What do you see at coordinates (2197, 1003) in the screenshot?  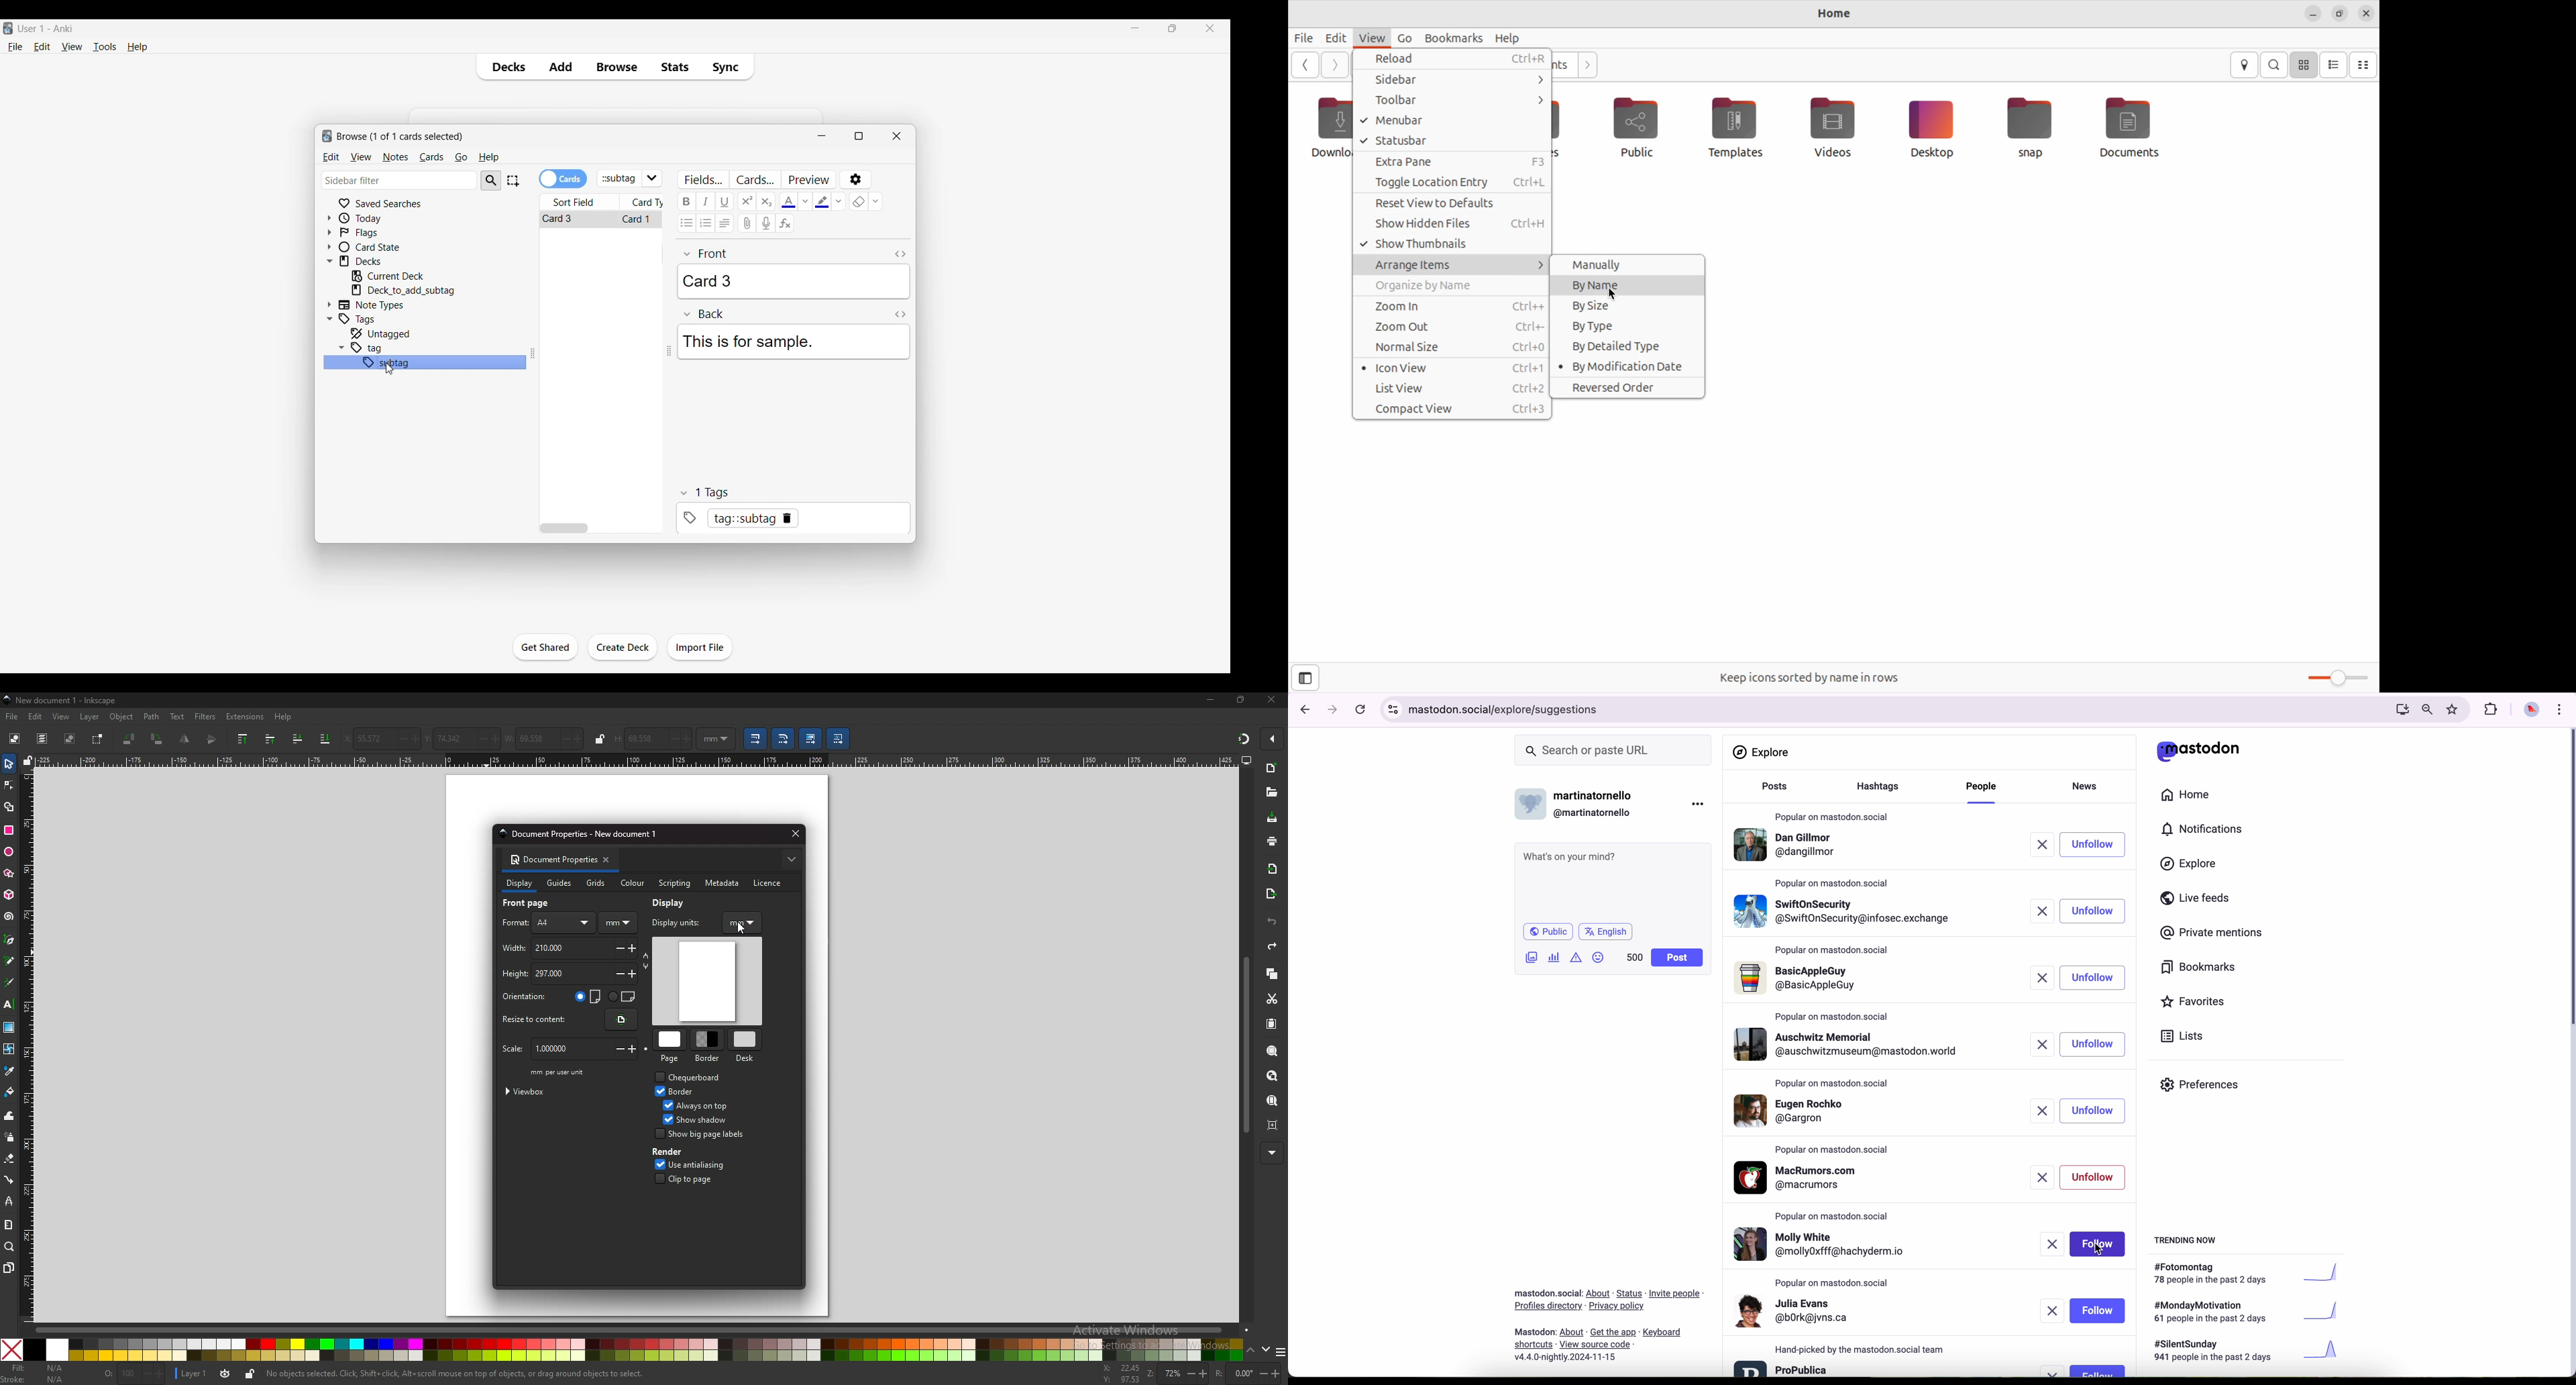 I see `favorites` at bounding box center [2197, 1003].